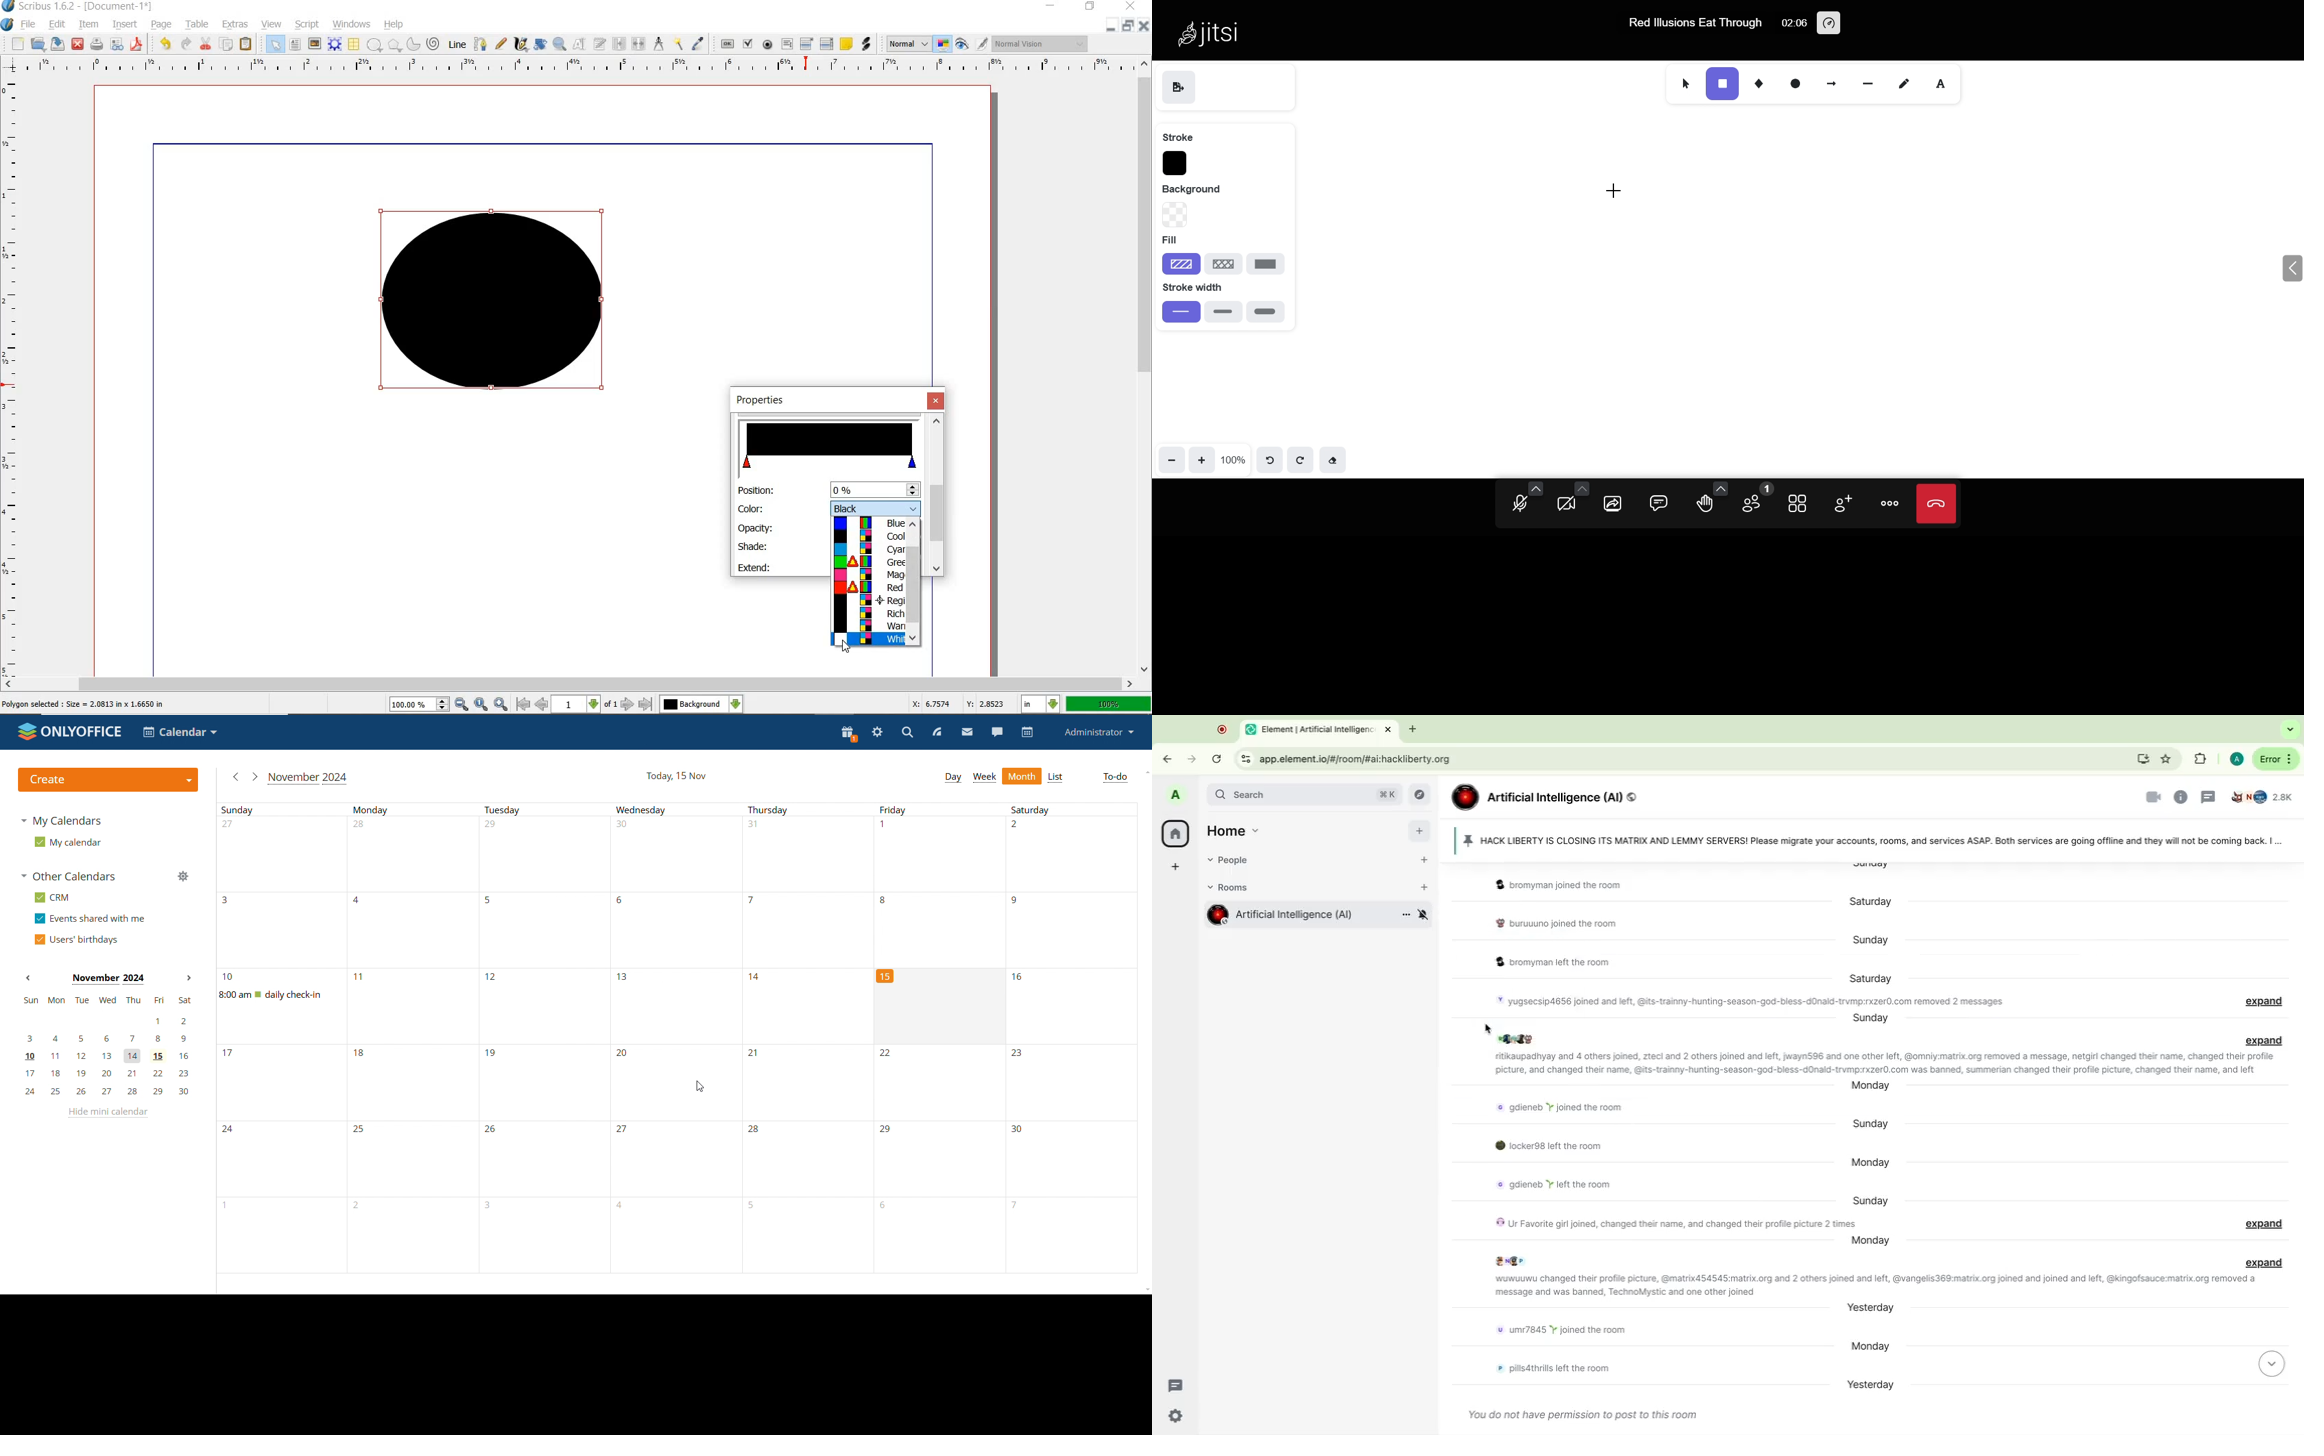  Describe the element at coordinates (559, 45) in the screenshot. I see `ZOOM IN OR OUT` at that location.